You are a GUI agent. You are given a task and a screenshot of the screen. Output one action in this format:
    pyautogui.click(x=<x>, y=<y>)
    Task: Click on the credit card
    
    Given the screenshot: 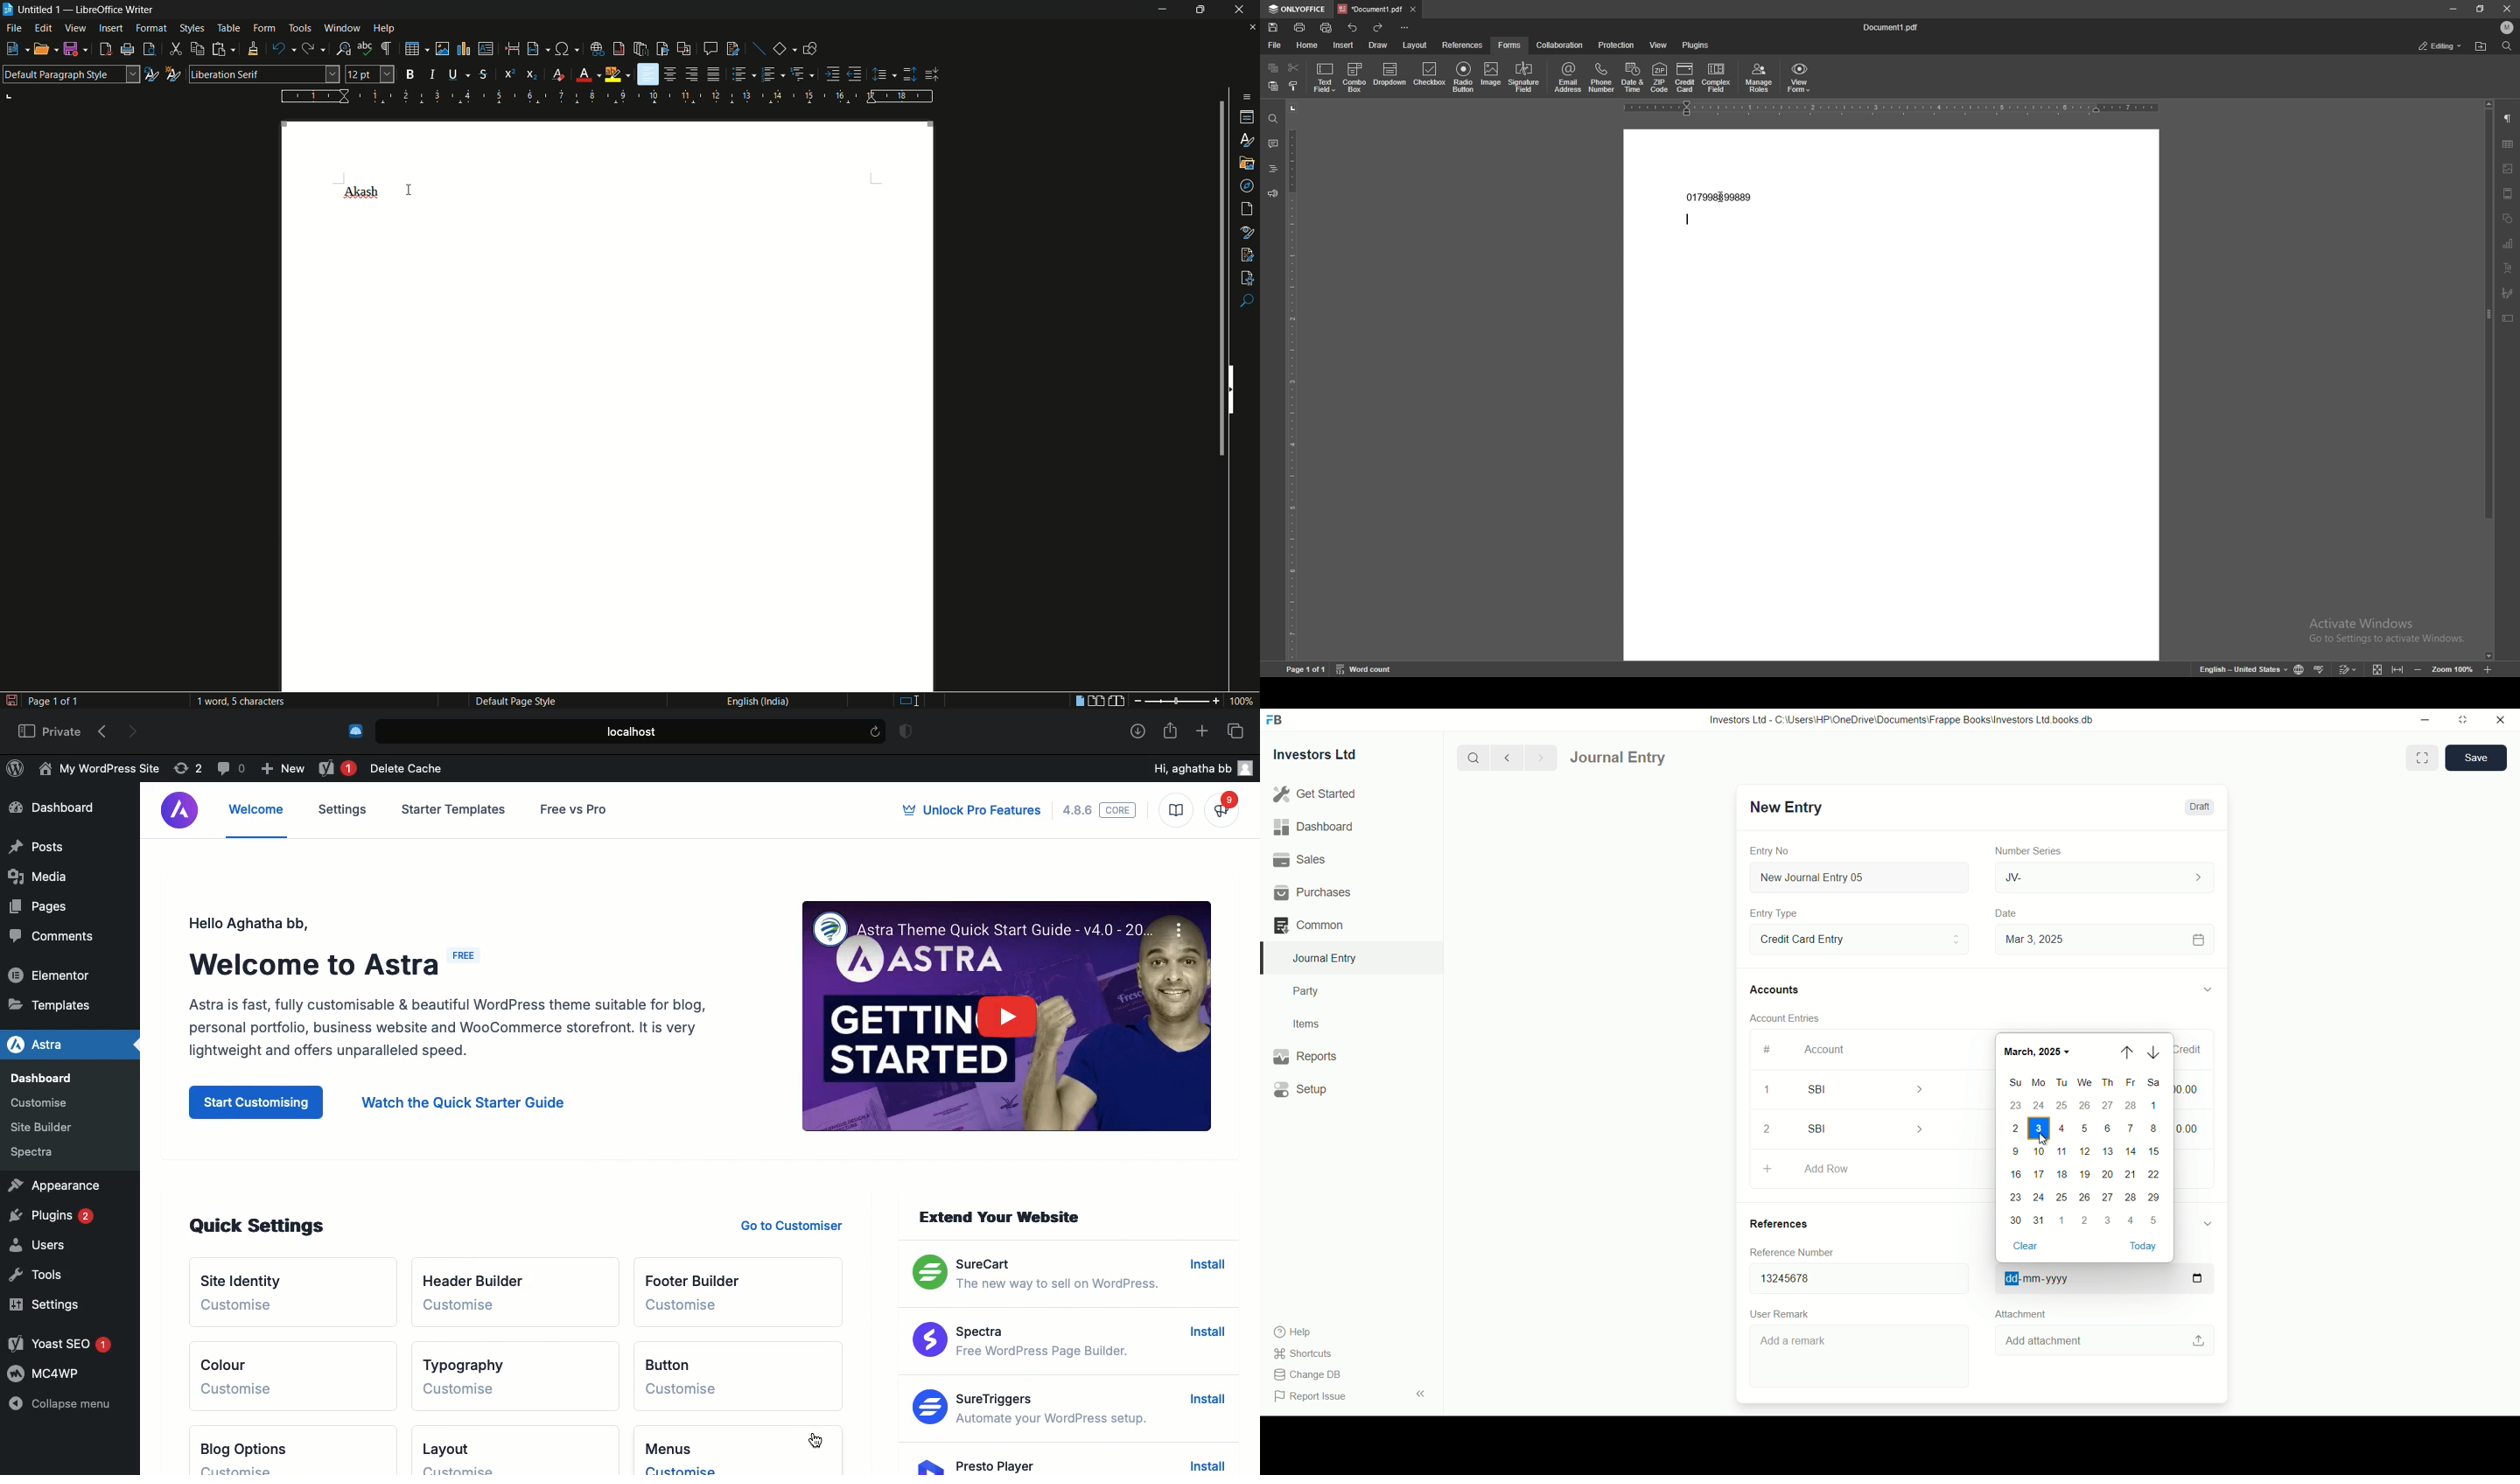 What is the action you would take?
    pyautogui.click(x=1685, y=78)
    